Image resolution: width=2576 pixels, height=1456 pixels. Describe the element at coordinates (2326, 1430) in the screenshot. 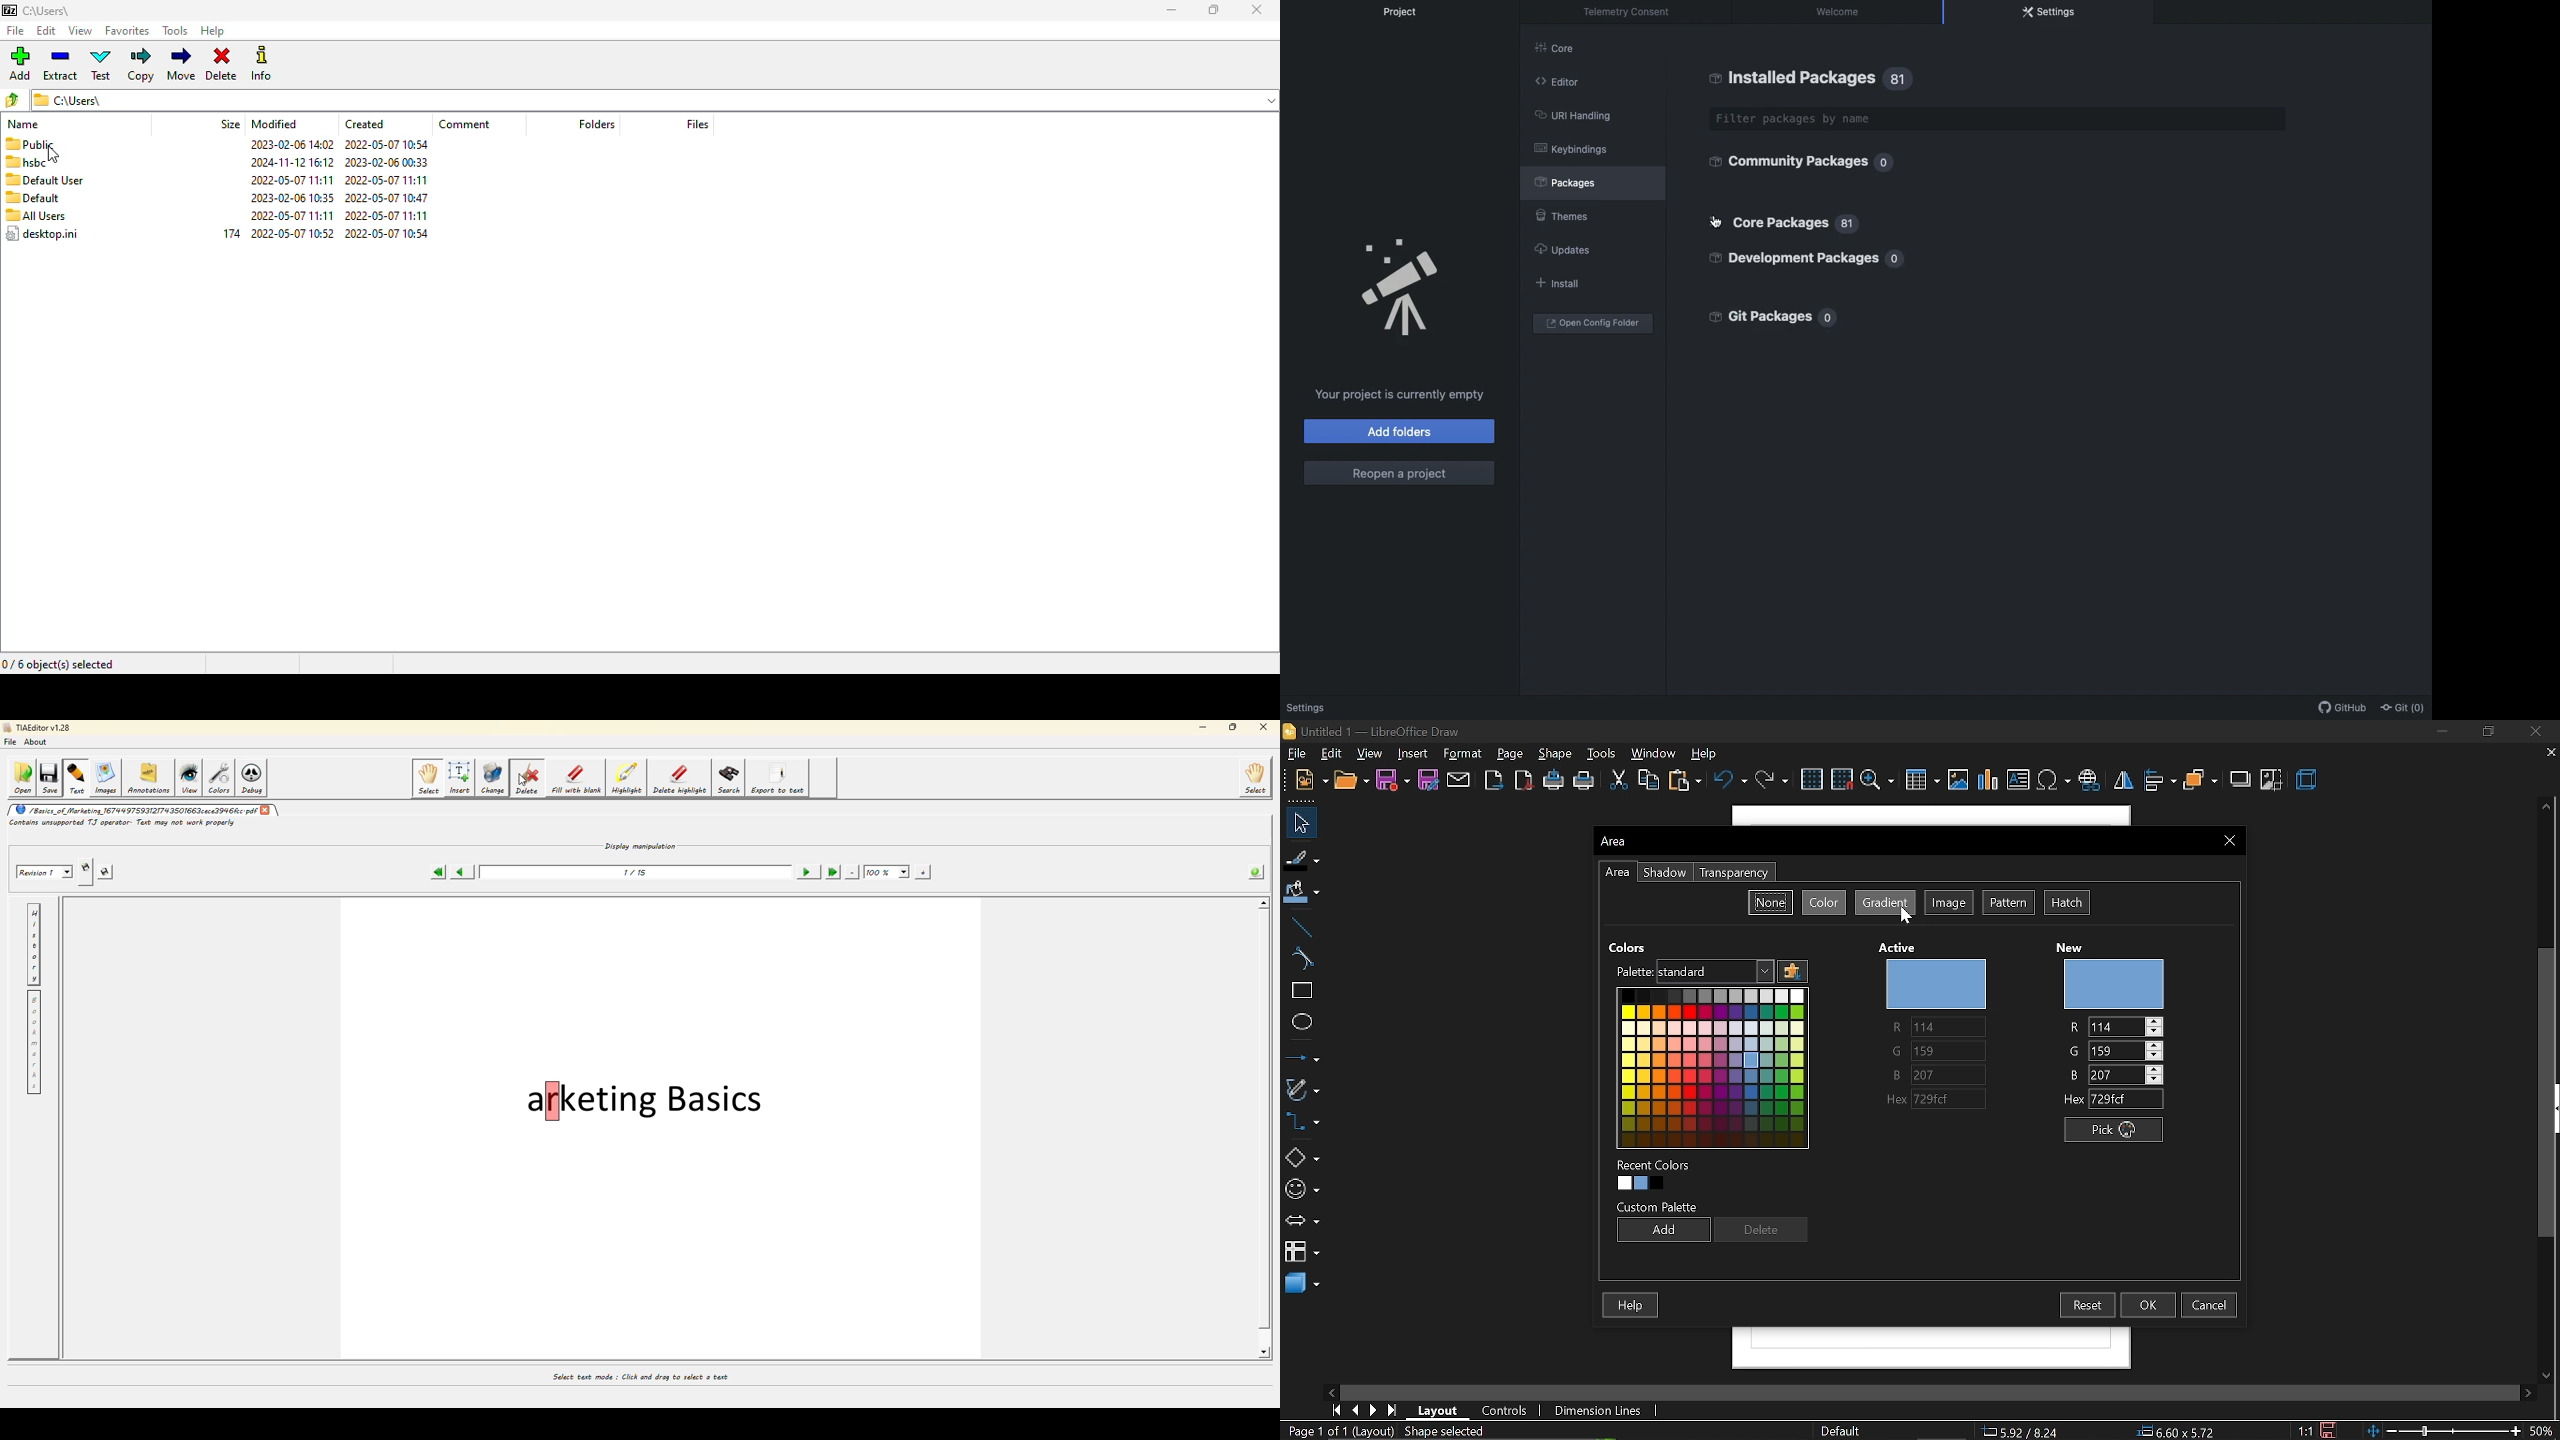

I see `save` at that location.